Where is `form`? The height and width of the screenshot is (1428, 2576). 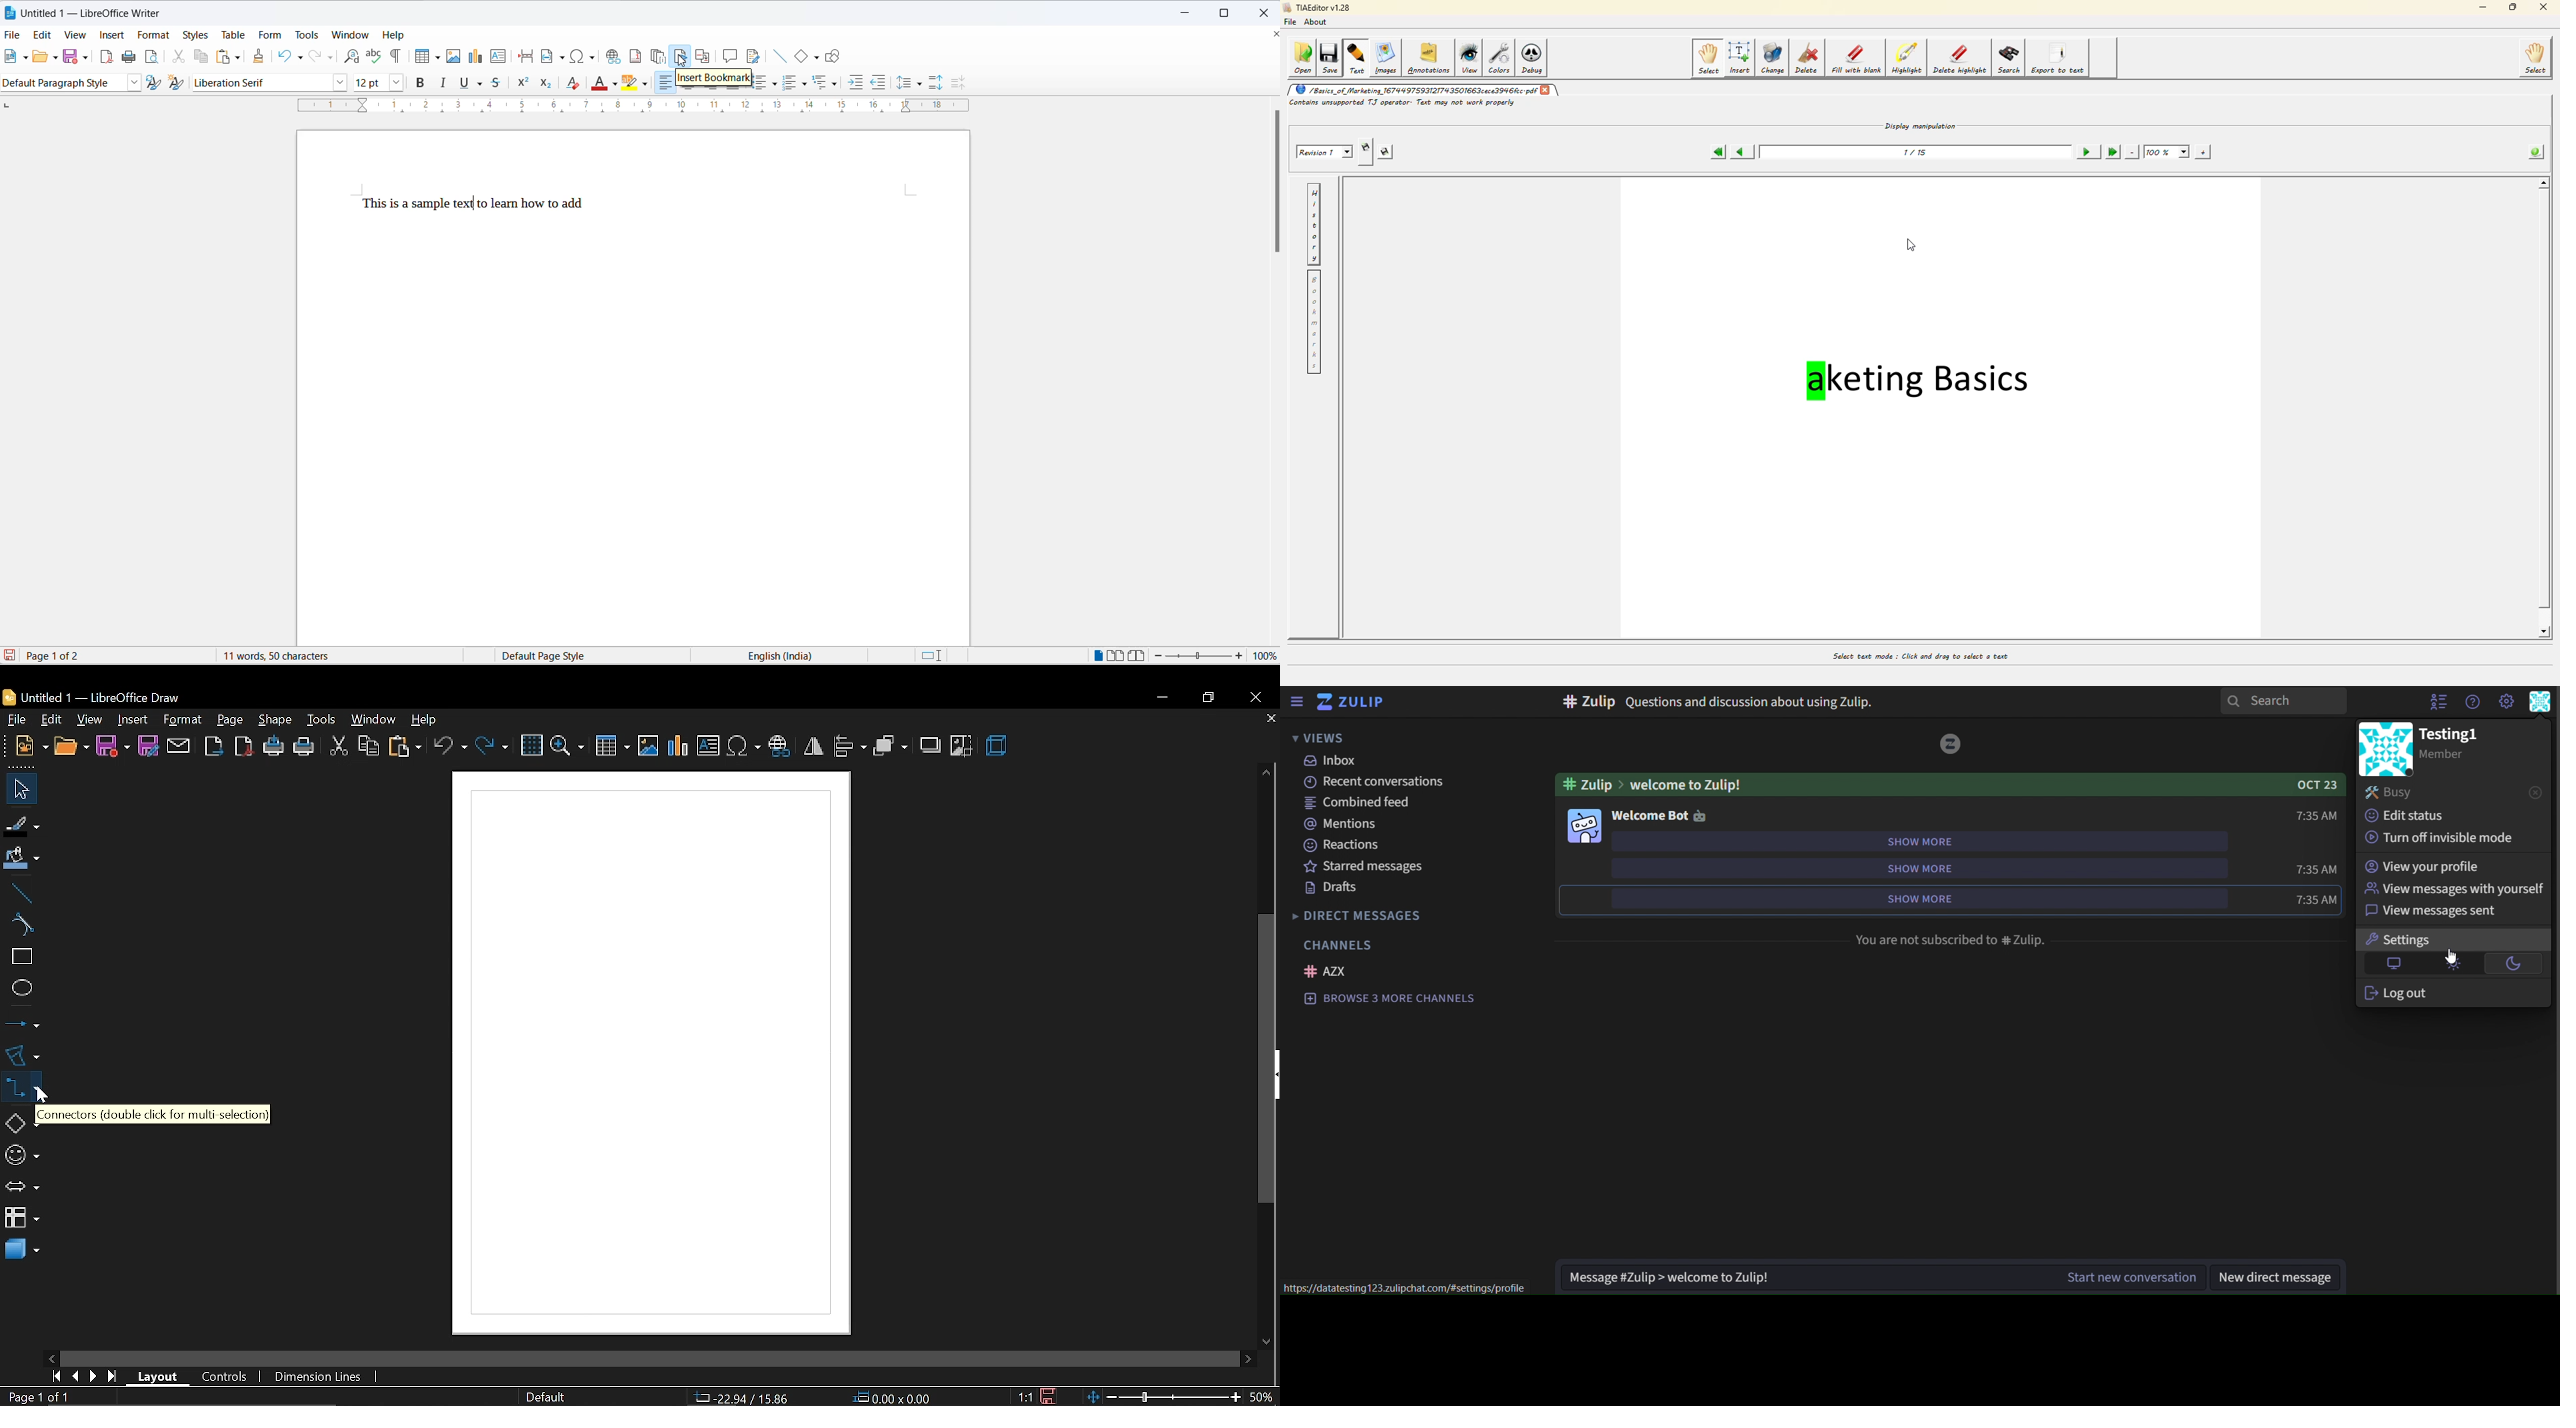 form is located at coordinates (272, 33).